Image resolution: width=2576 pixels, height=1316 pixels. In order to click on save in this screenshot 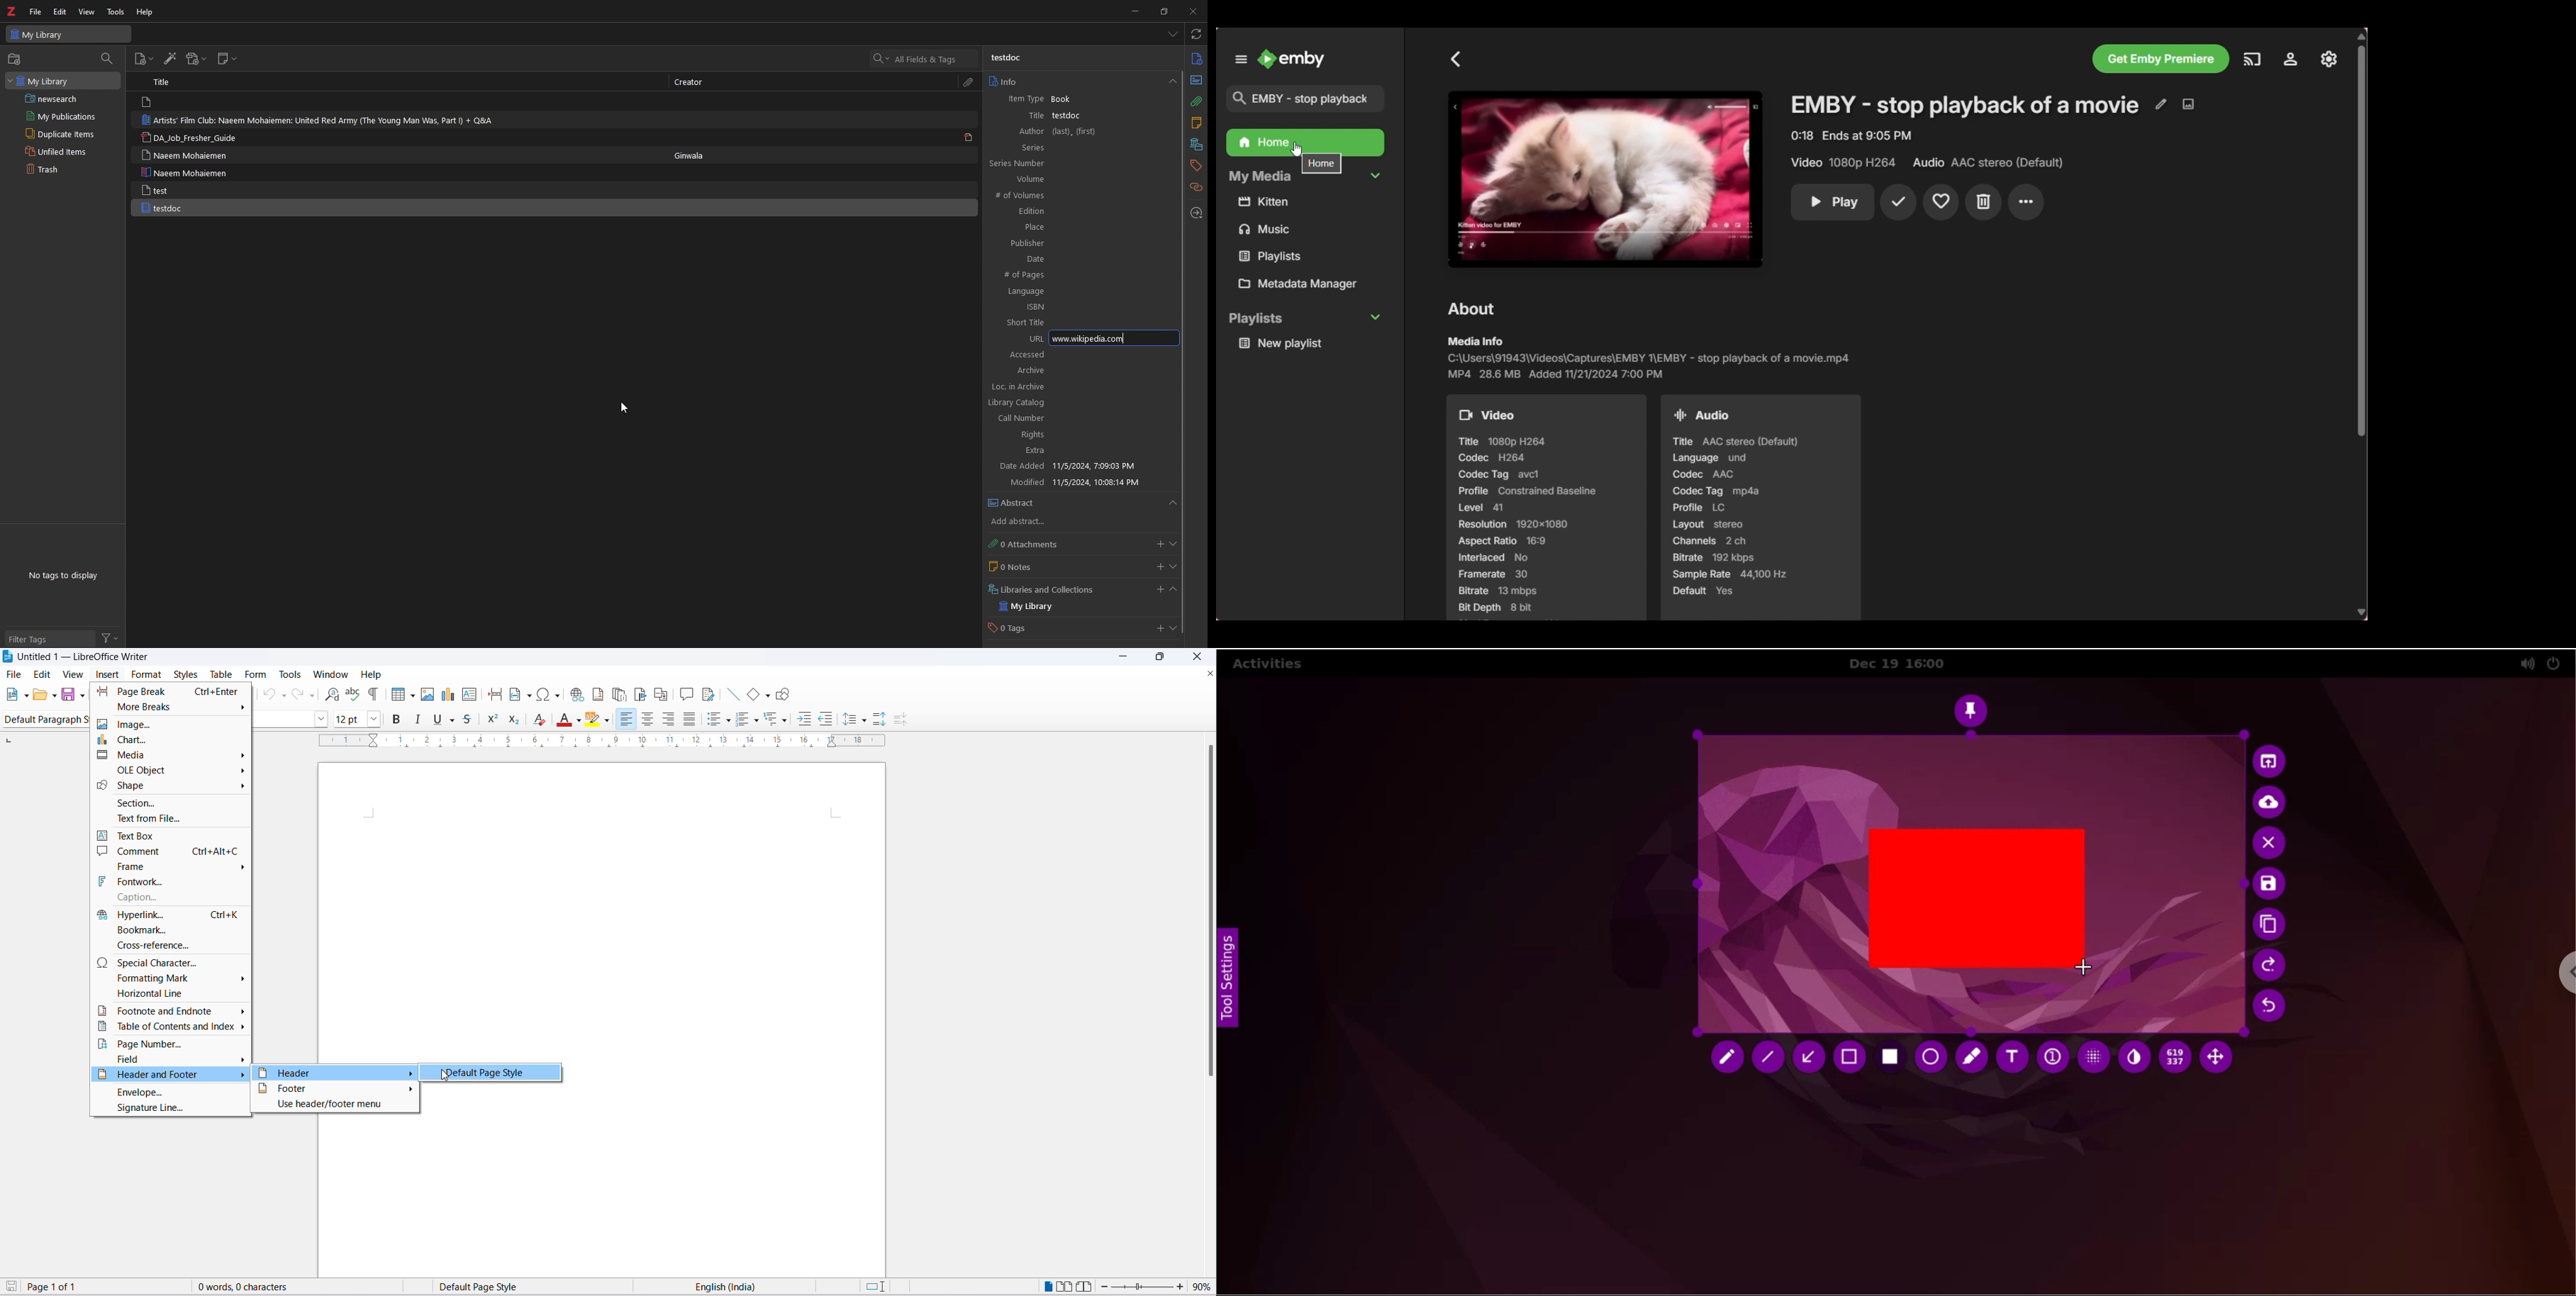, I will do `click(12, 1287)`.